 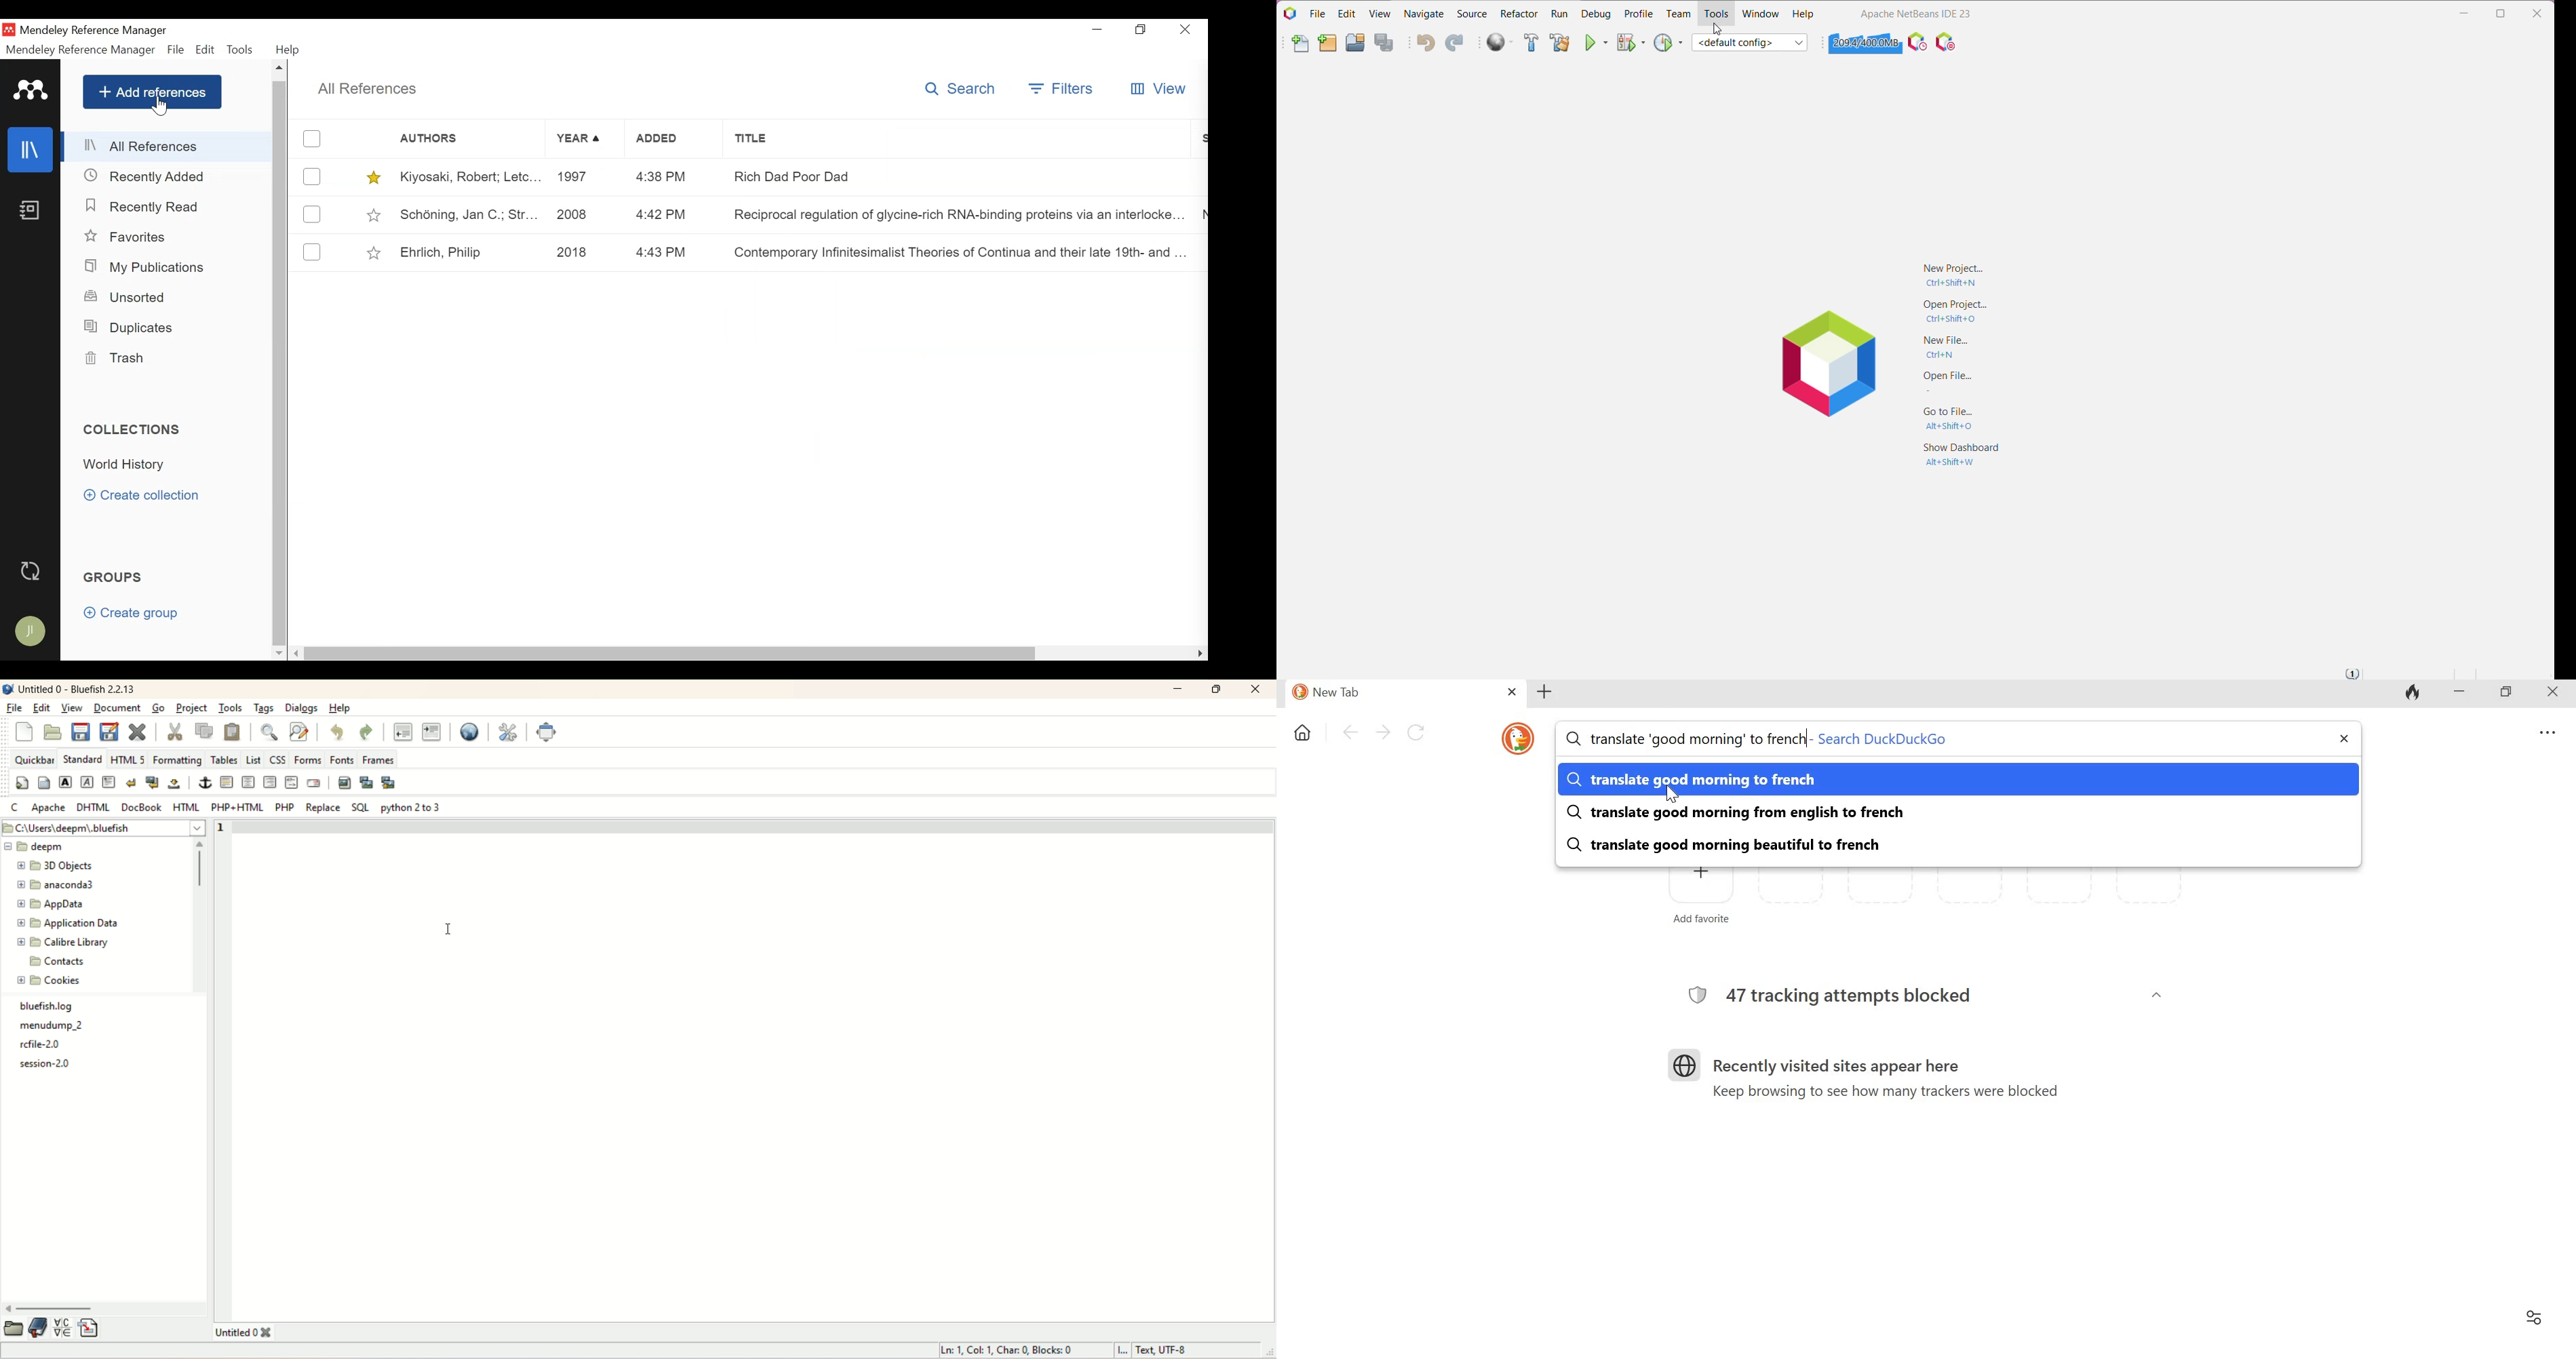 I want to click on Maximize, so click(x=2508, y=692).